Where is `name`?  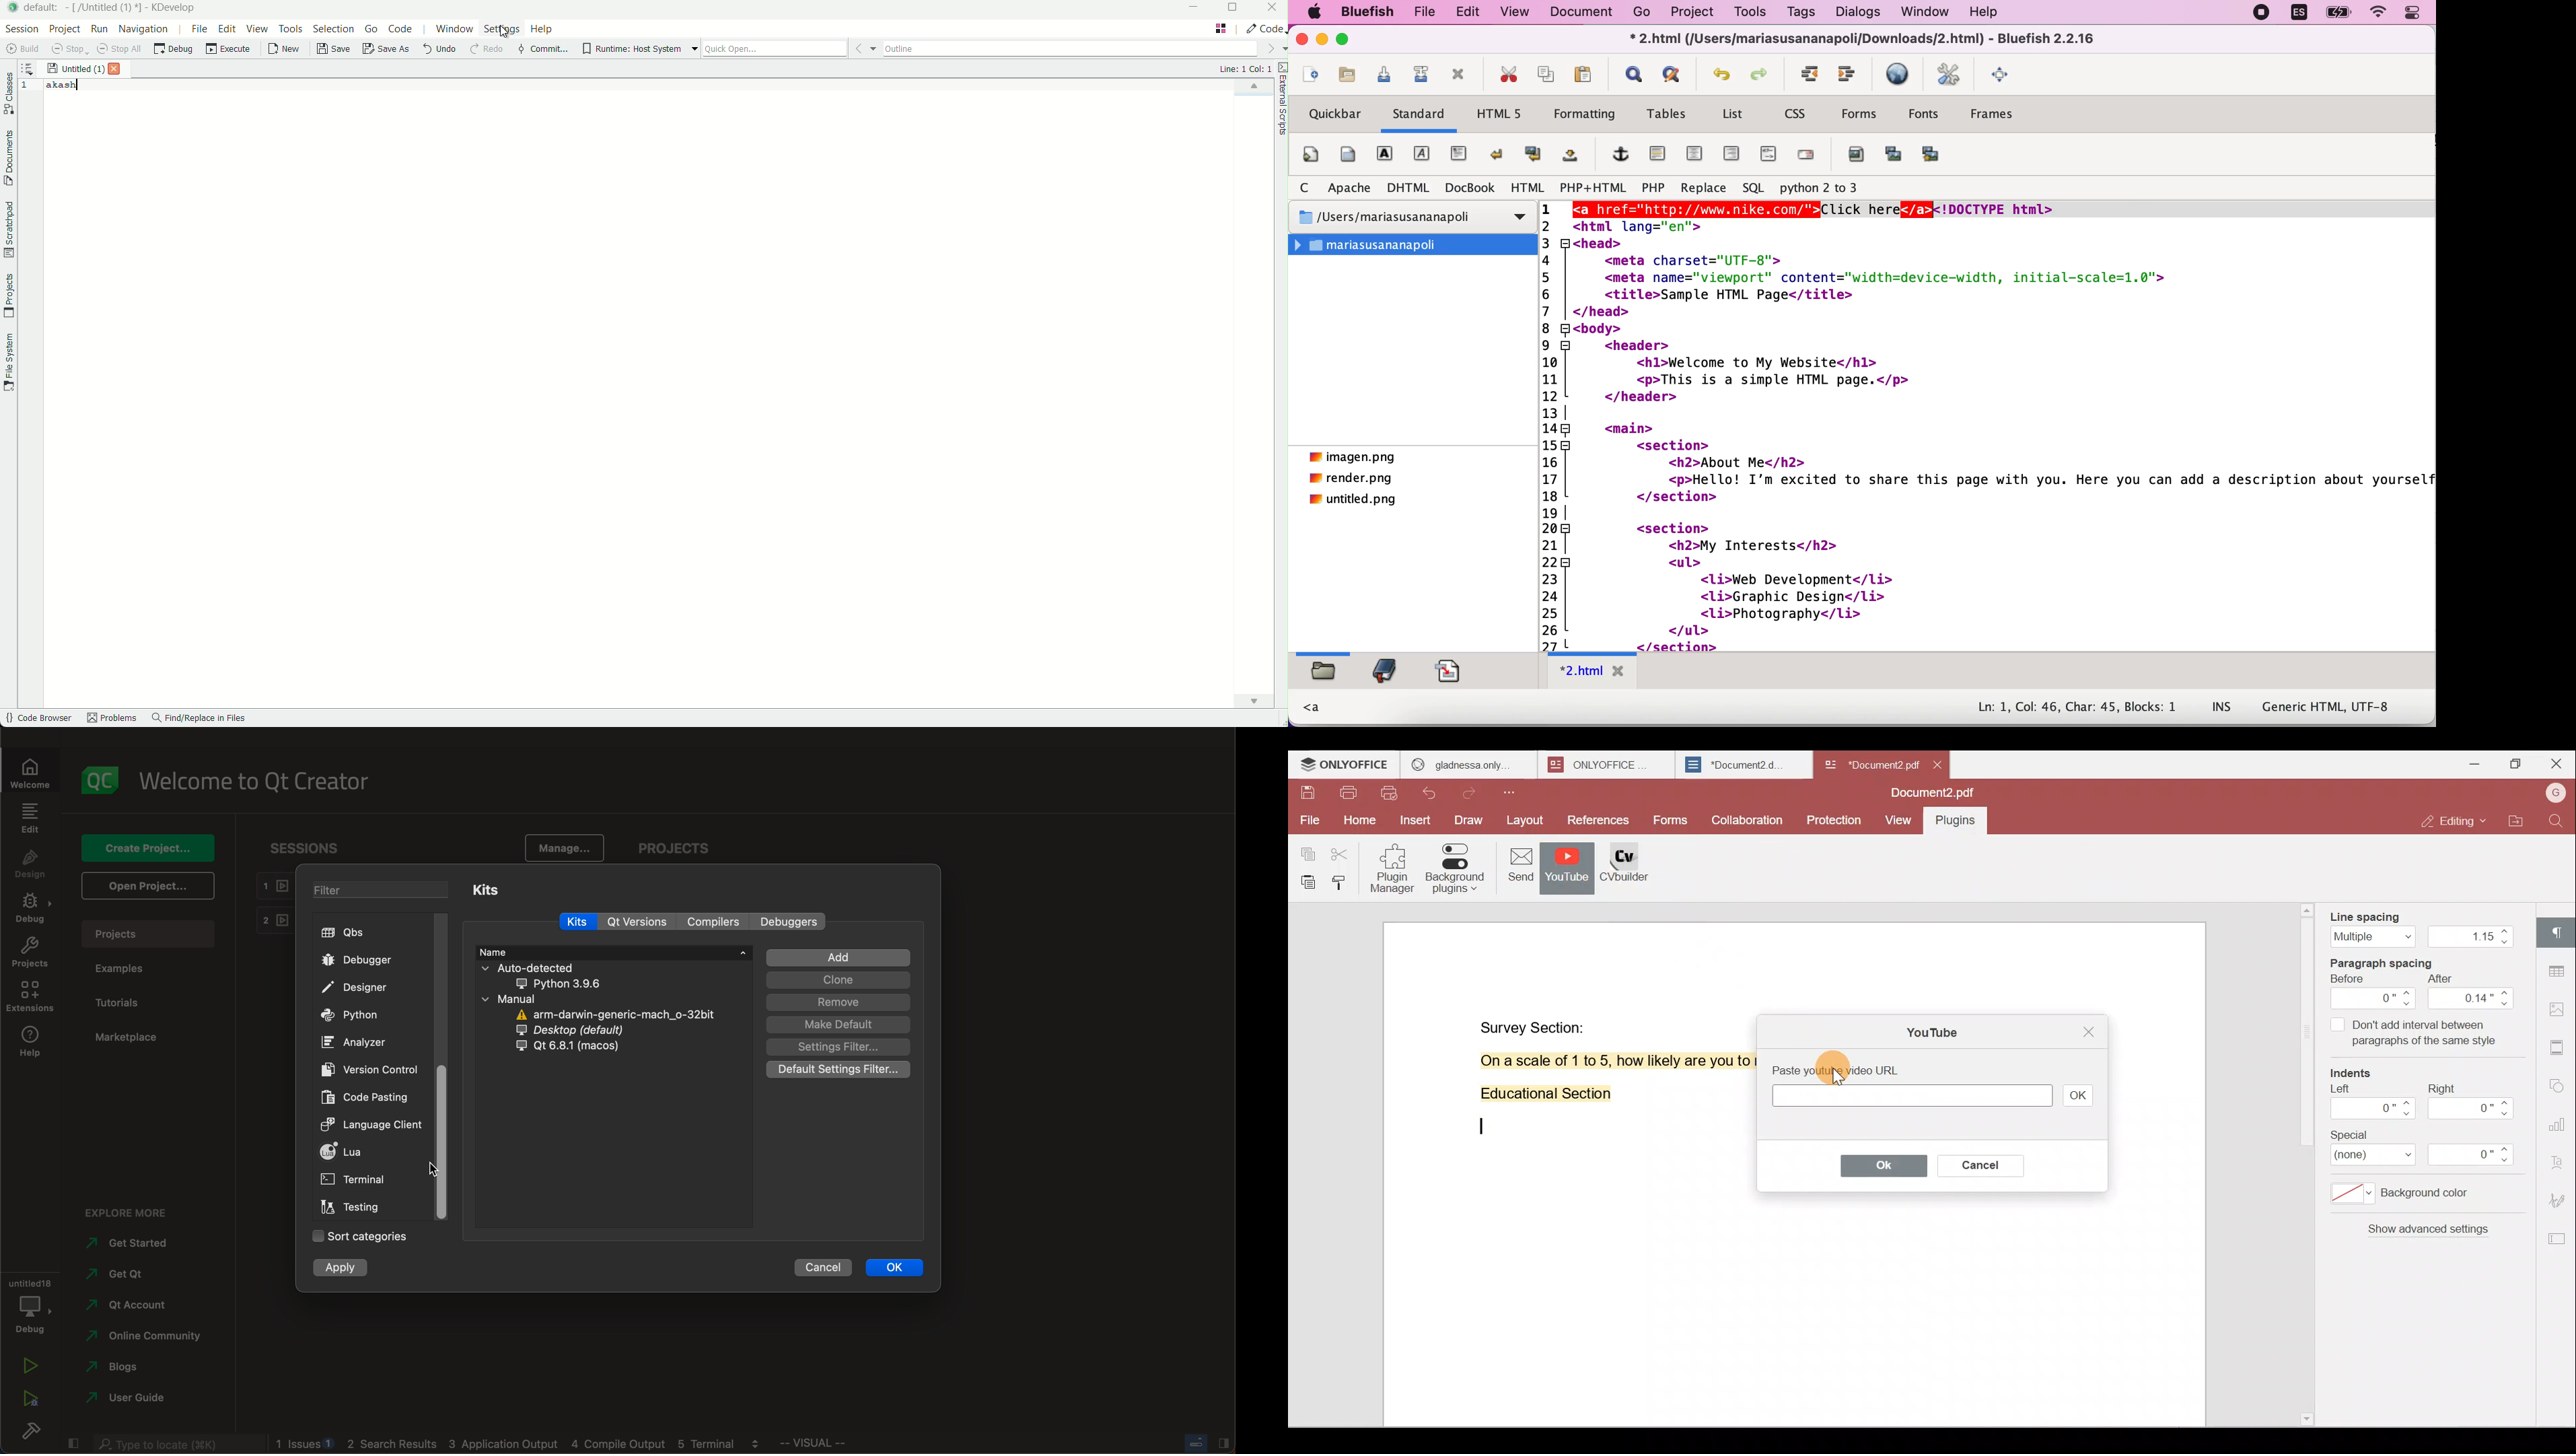
name is located at coordinates (614, 952).